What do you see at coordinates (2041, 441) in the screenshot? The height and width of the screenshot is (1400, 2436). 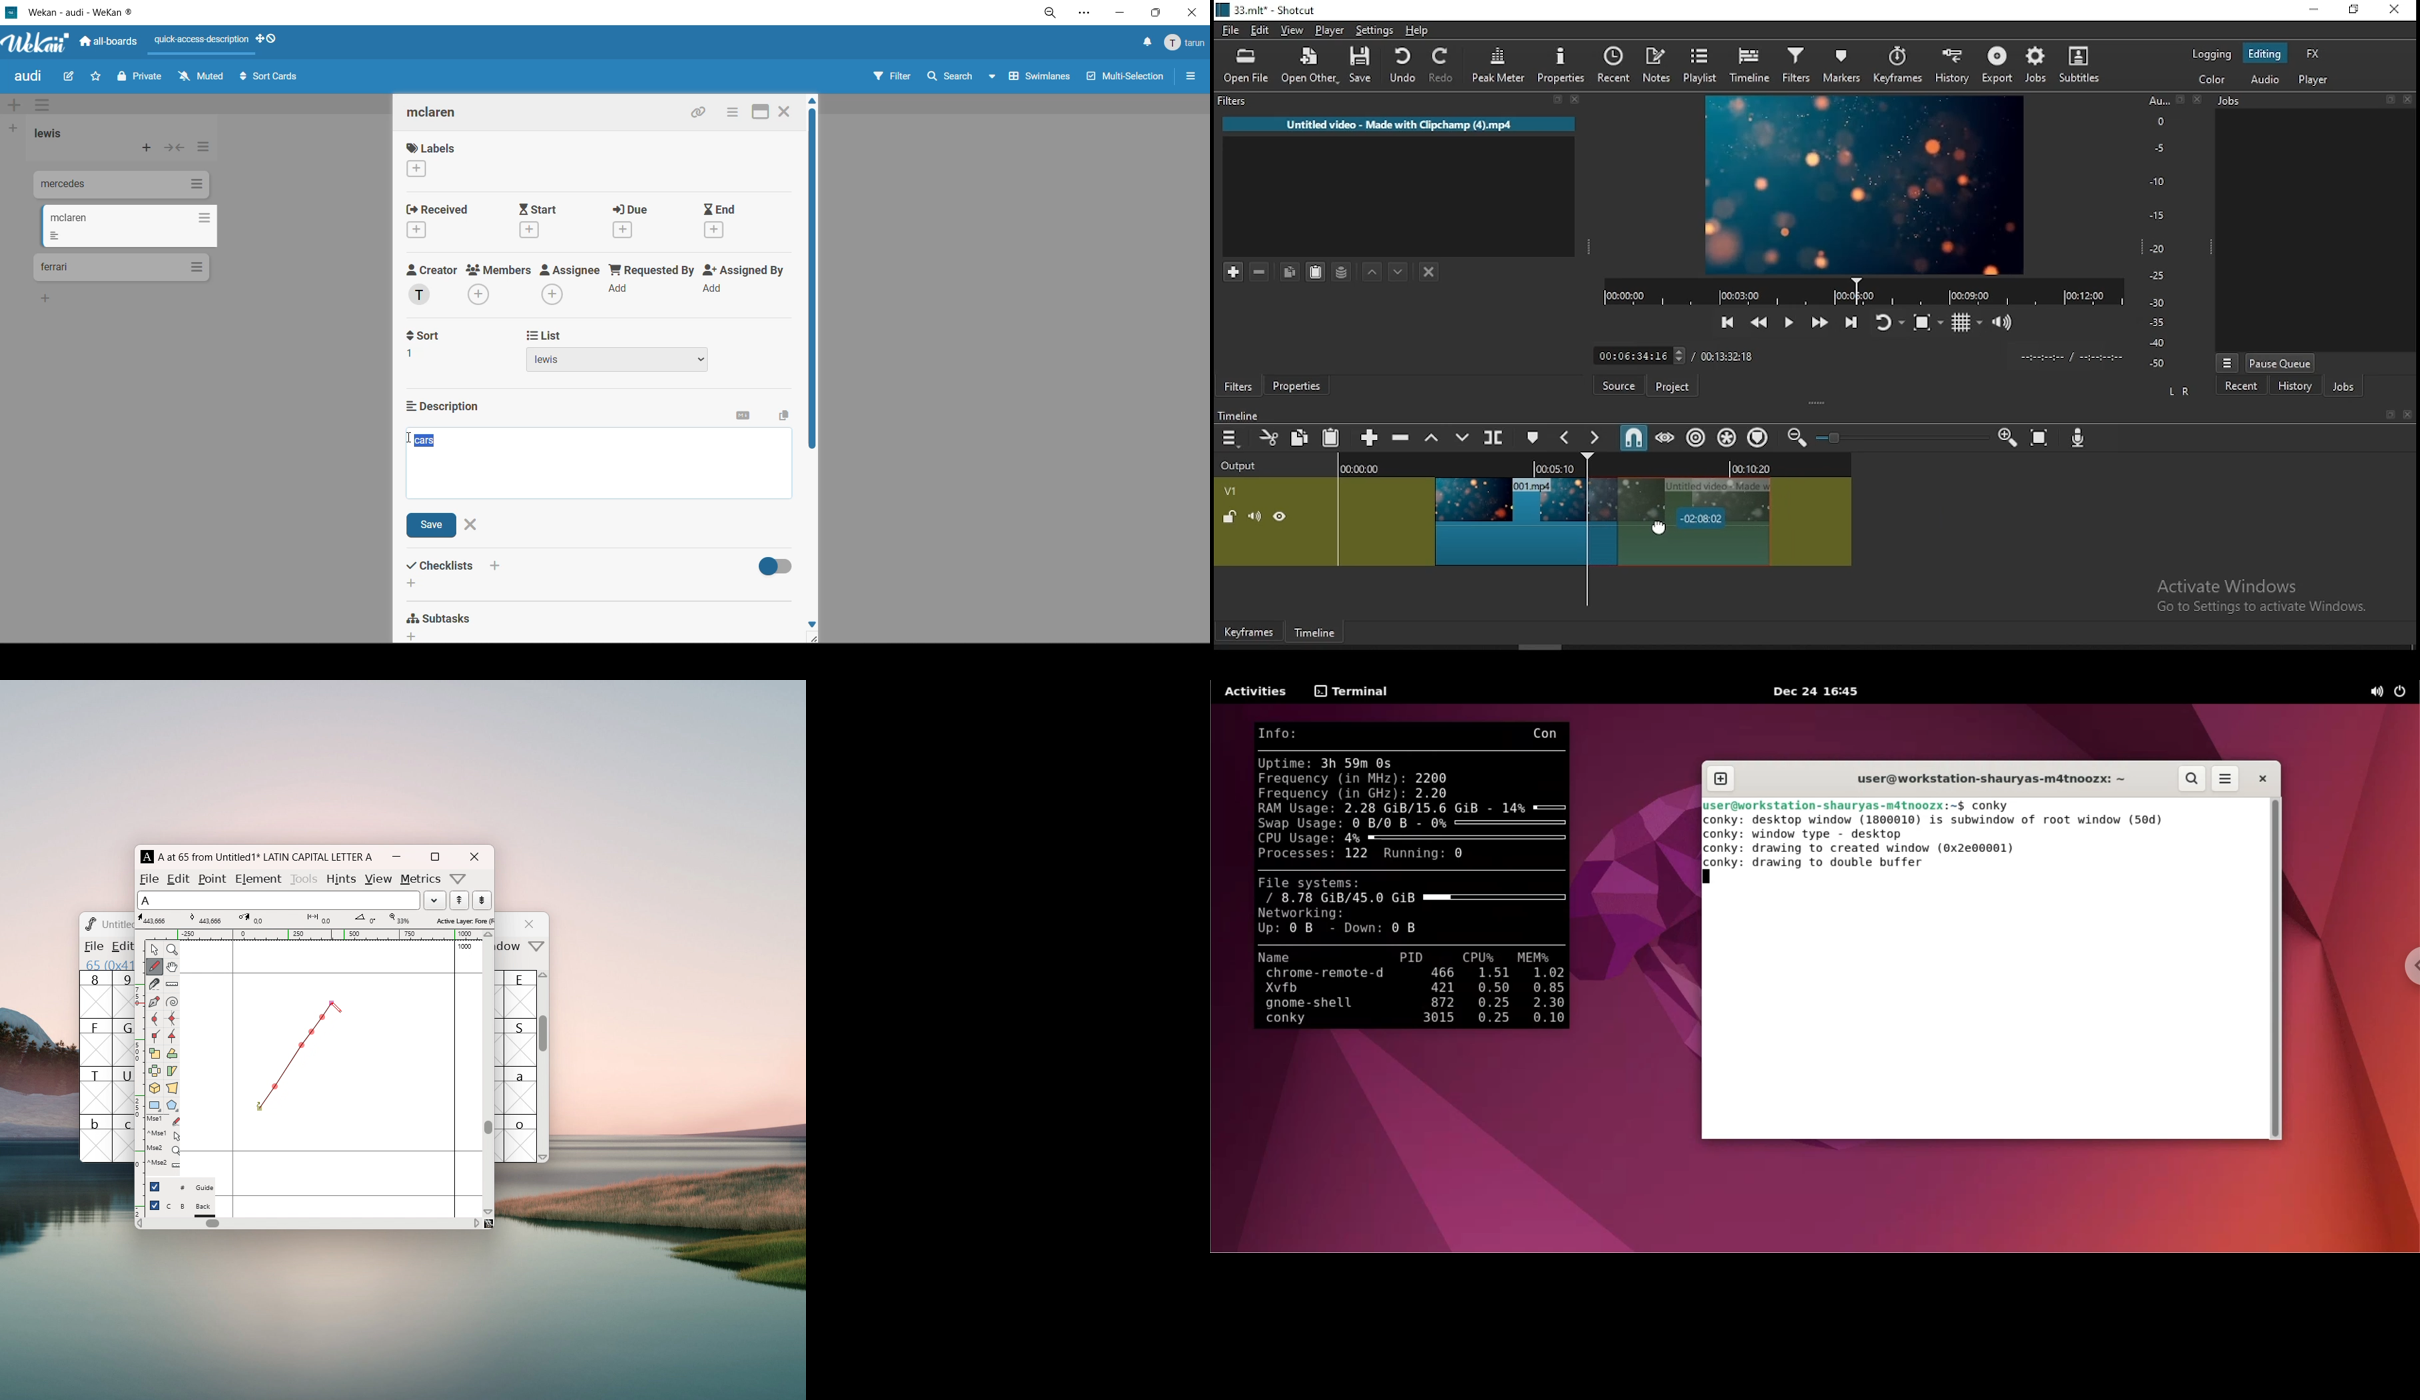 I see `zoom timeline to fit` at bounding box center [2041, 441].